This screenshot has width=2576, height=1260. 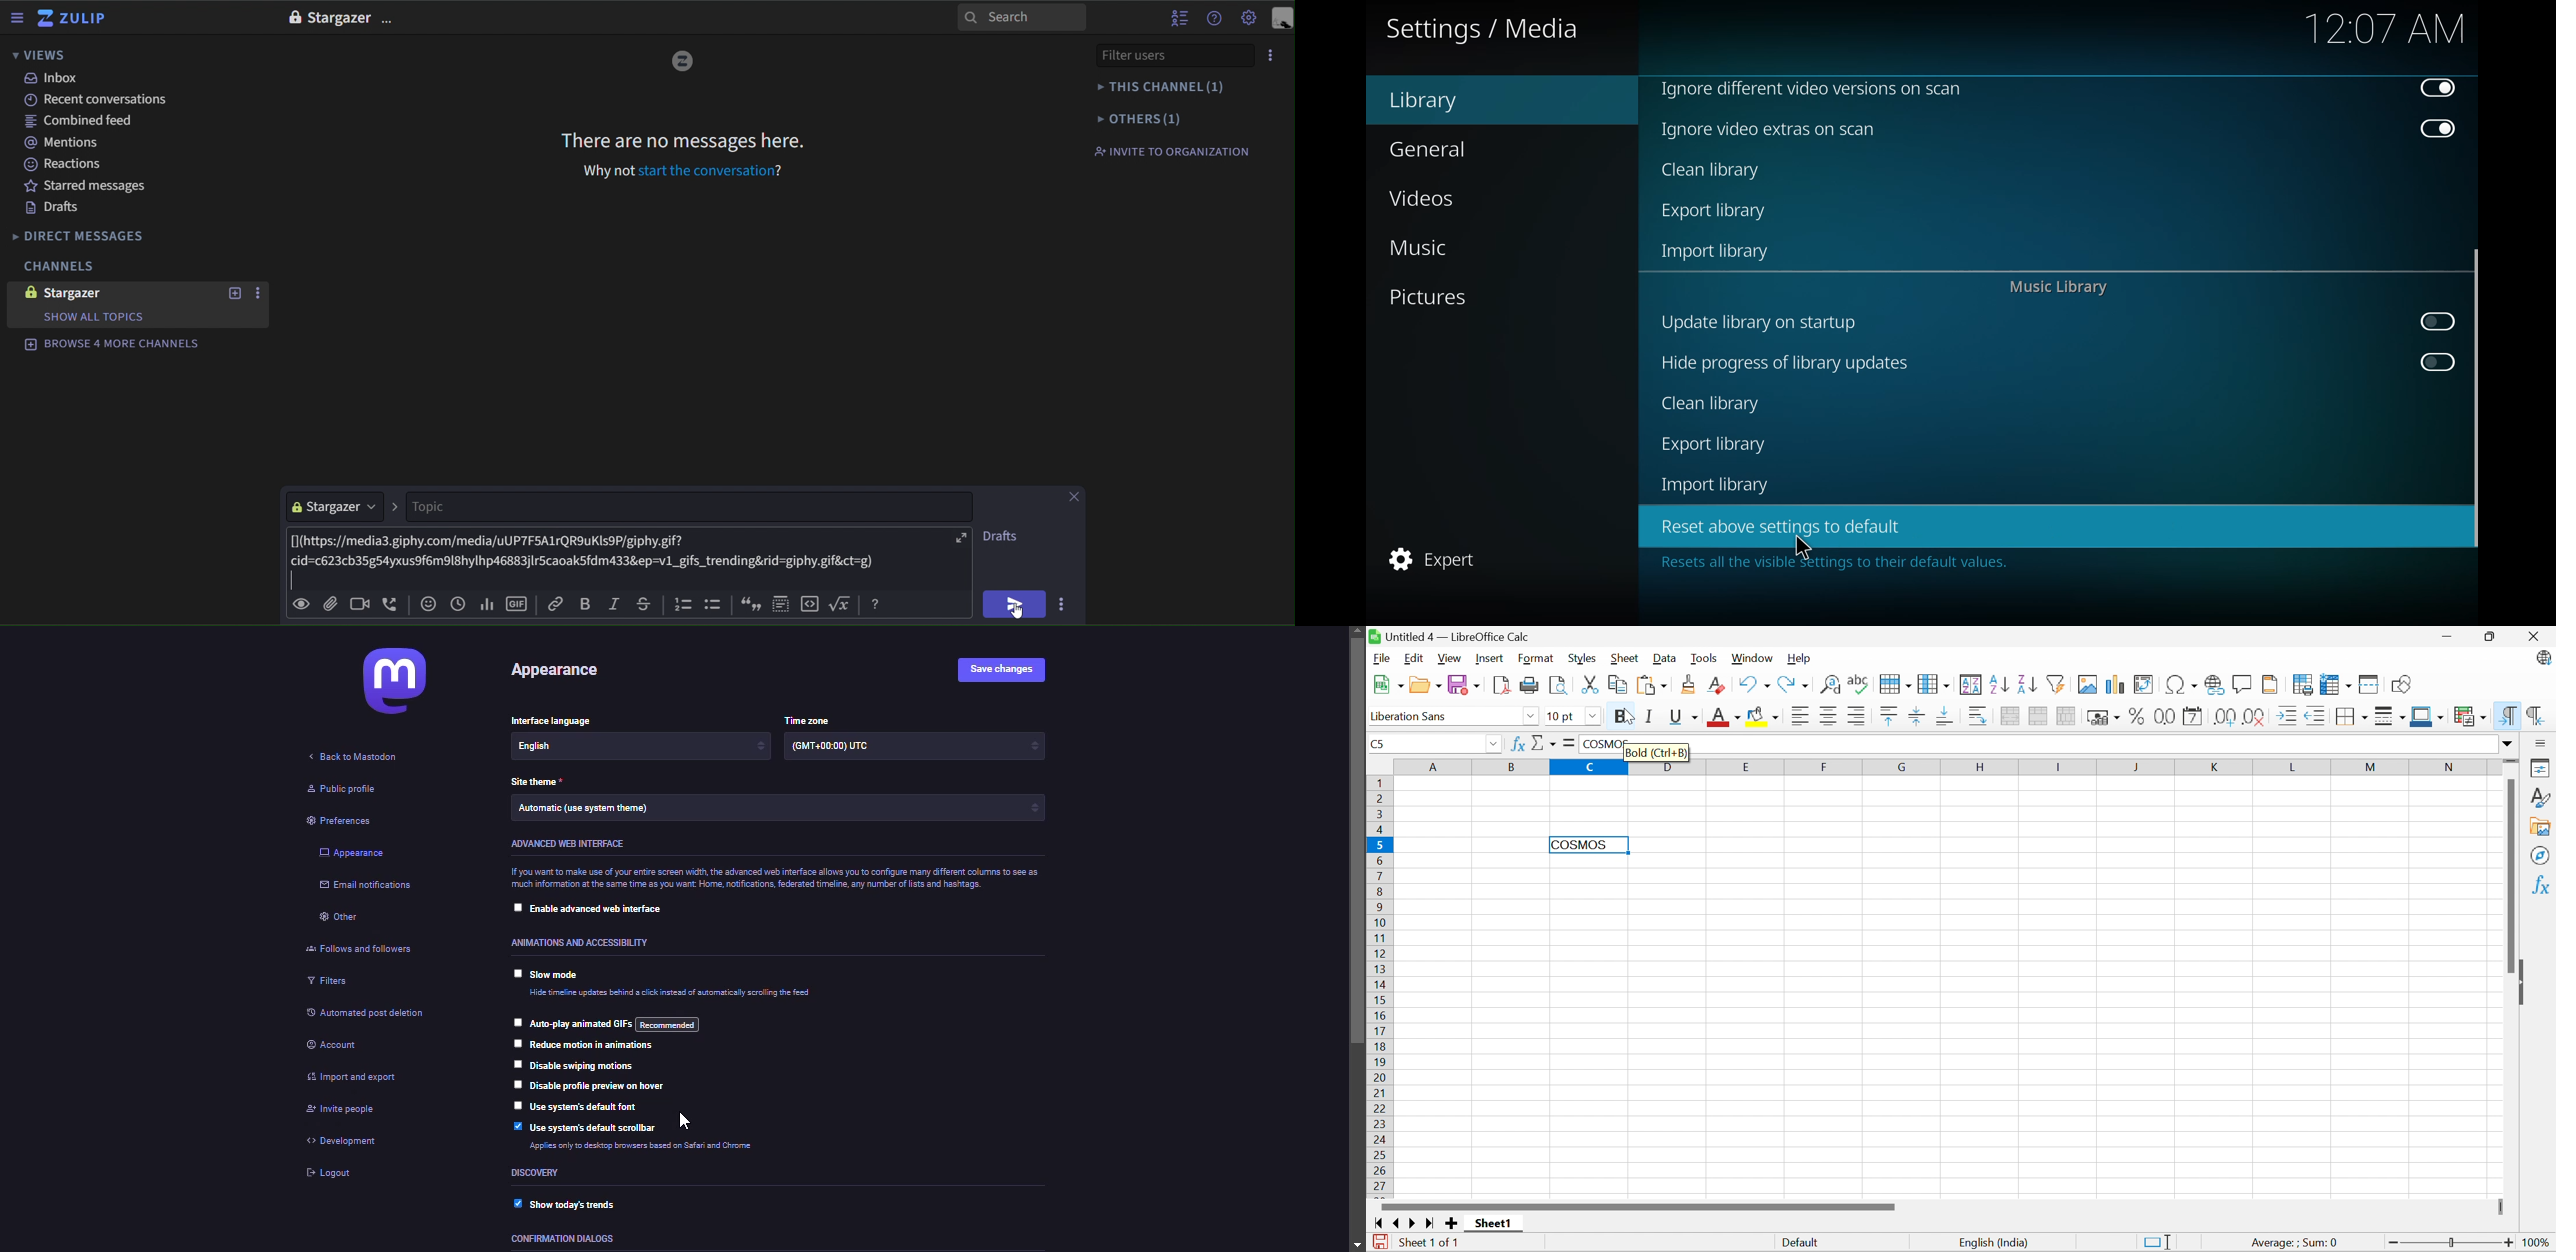 What do you see at coordinates (1518, 746) in the screenshot?
I see `Function Wizard` at bounding box center [1518, 746].